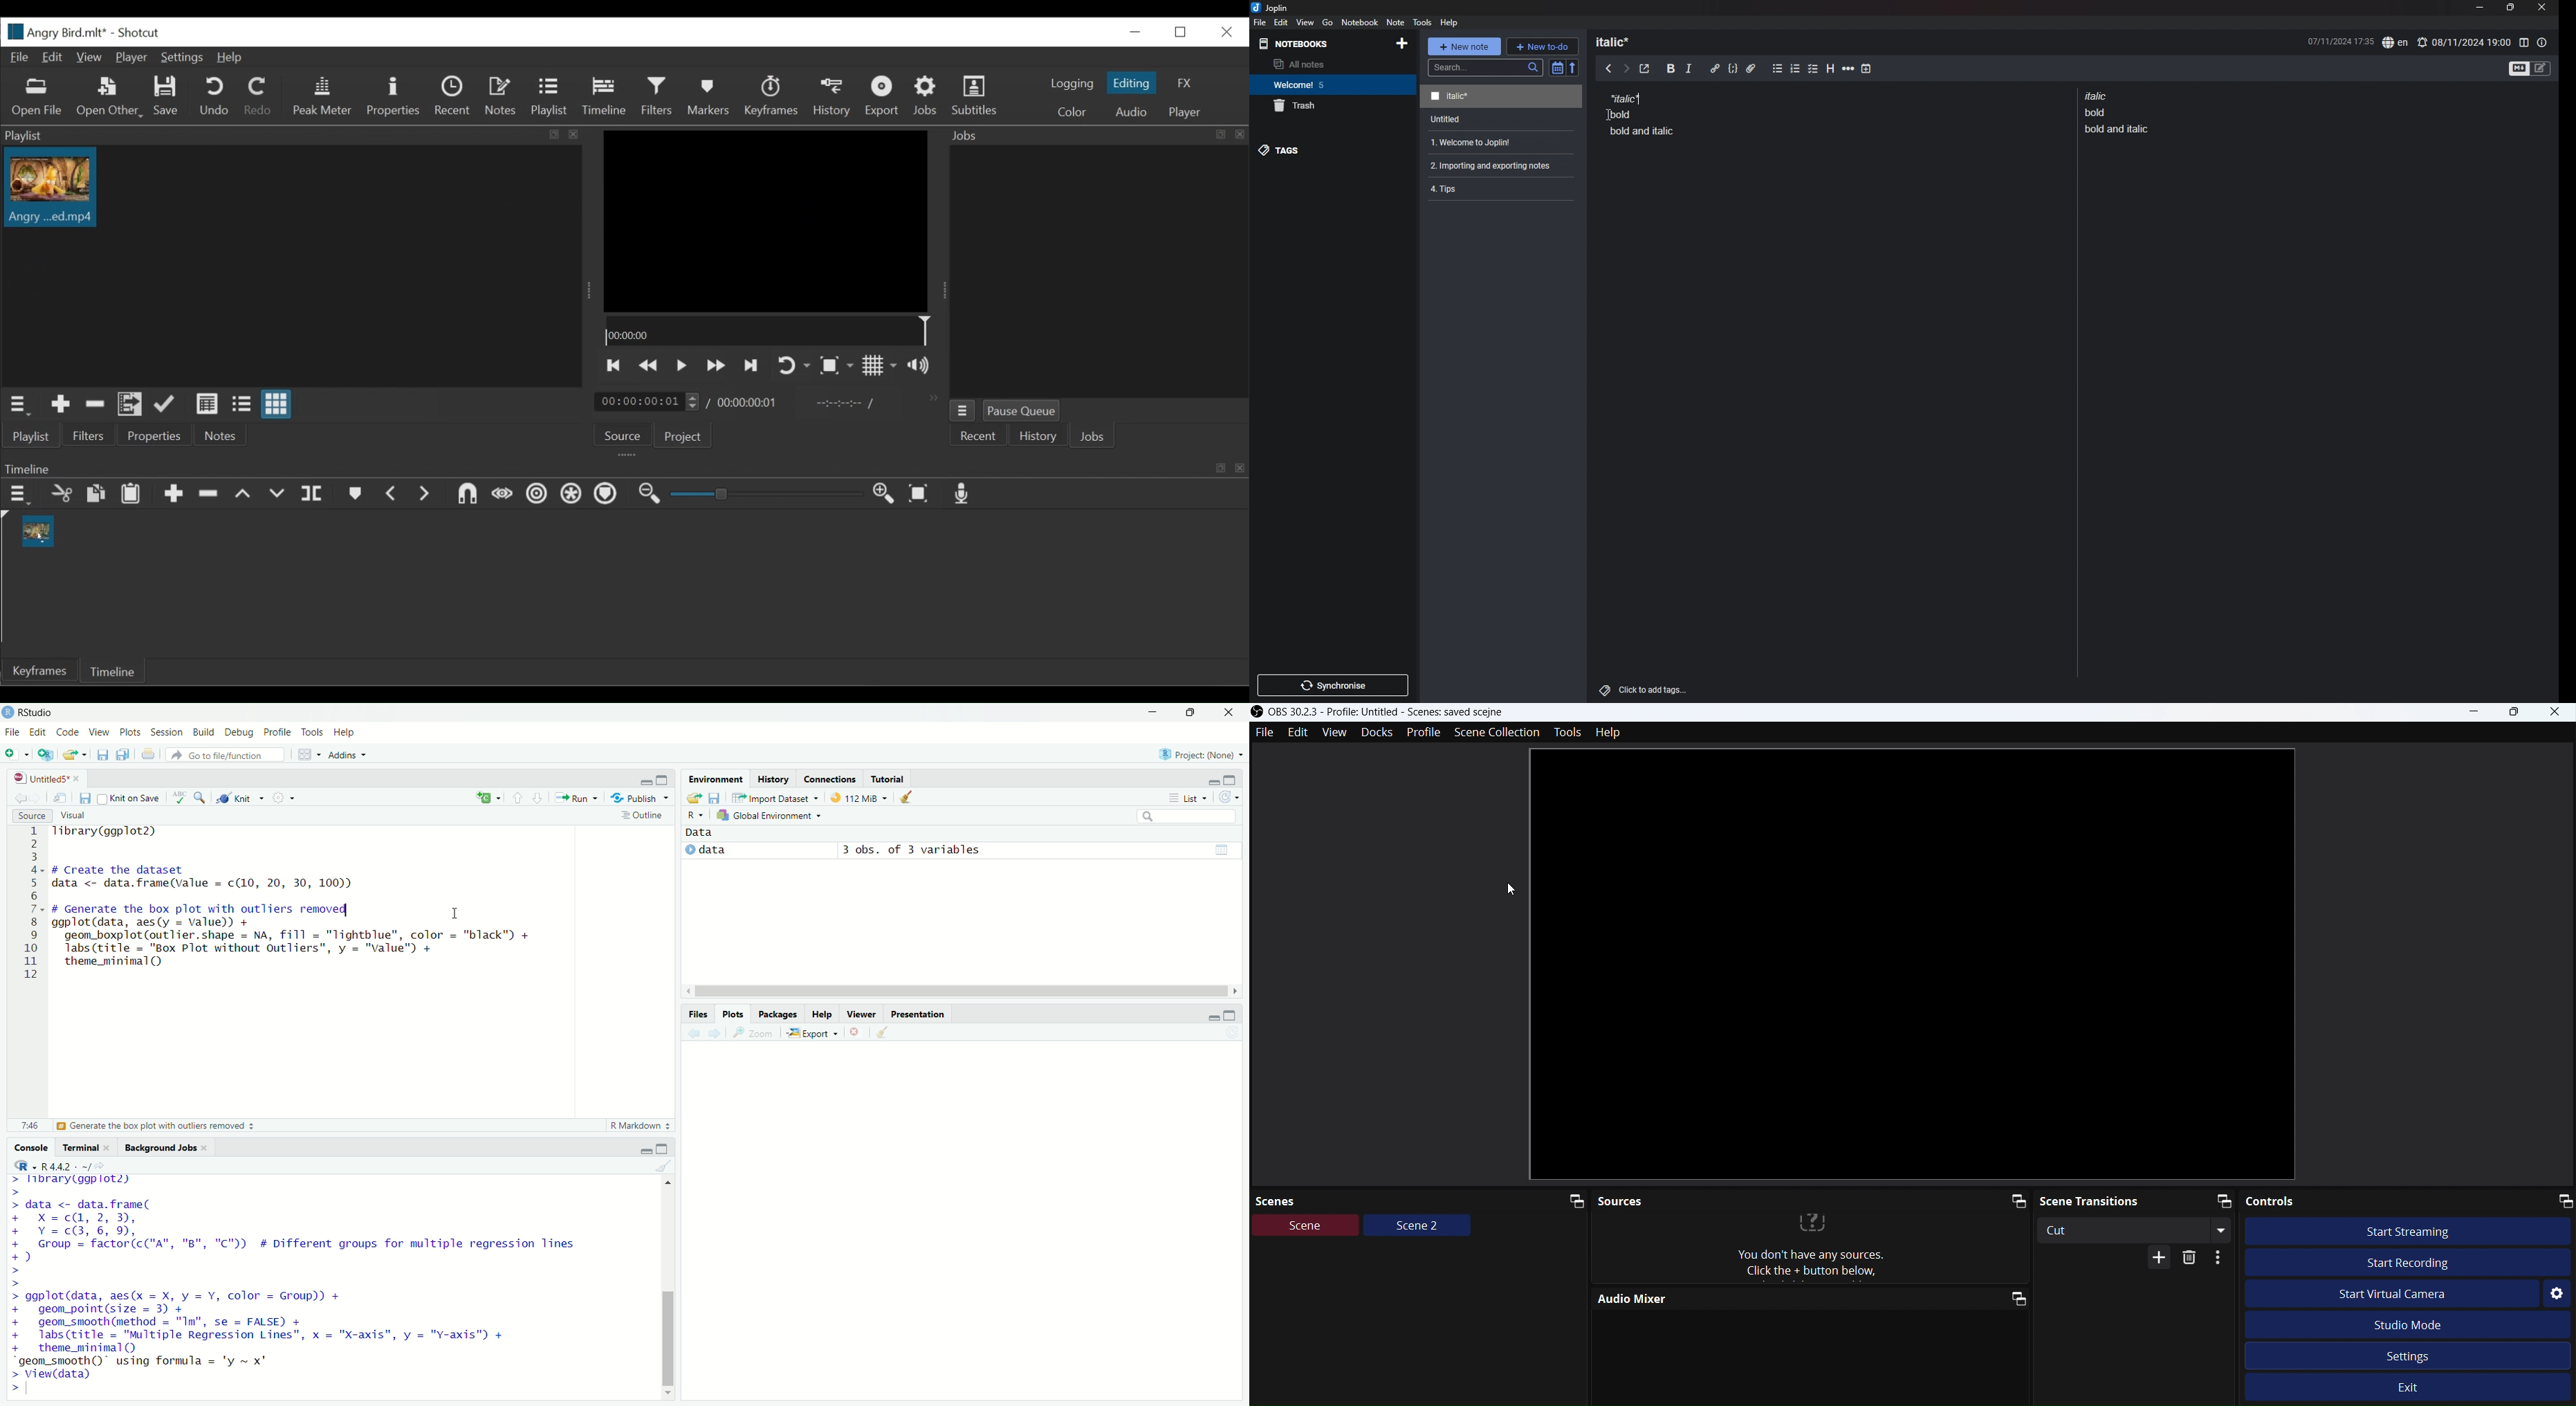 This screenshot has width=2576, height=1428. What do you see at coordinates (201, 796) in the screenshot?
I see `zoom` at bounding box center [201, 796].